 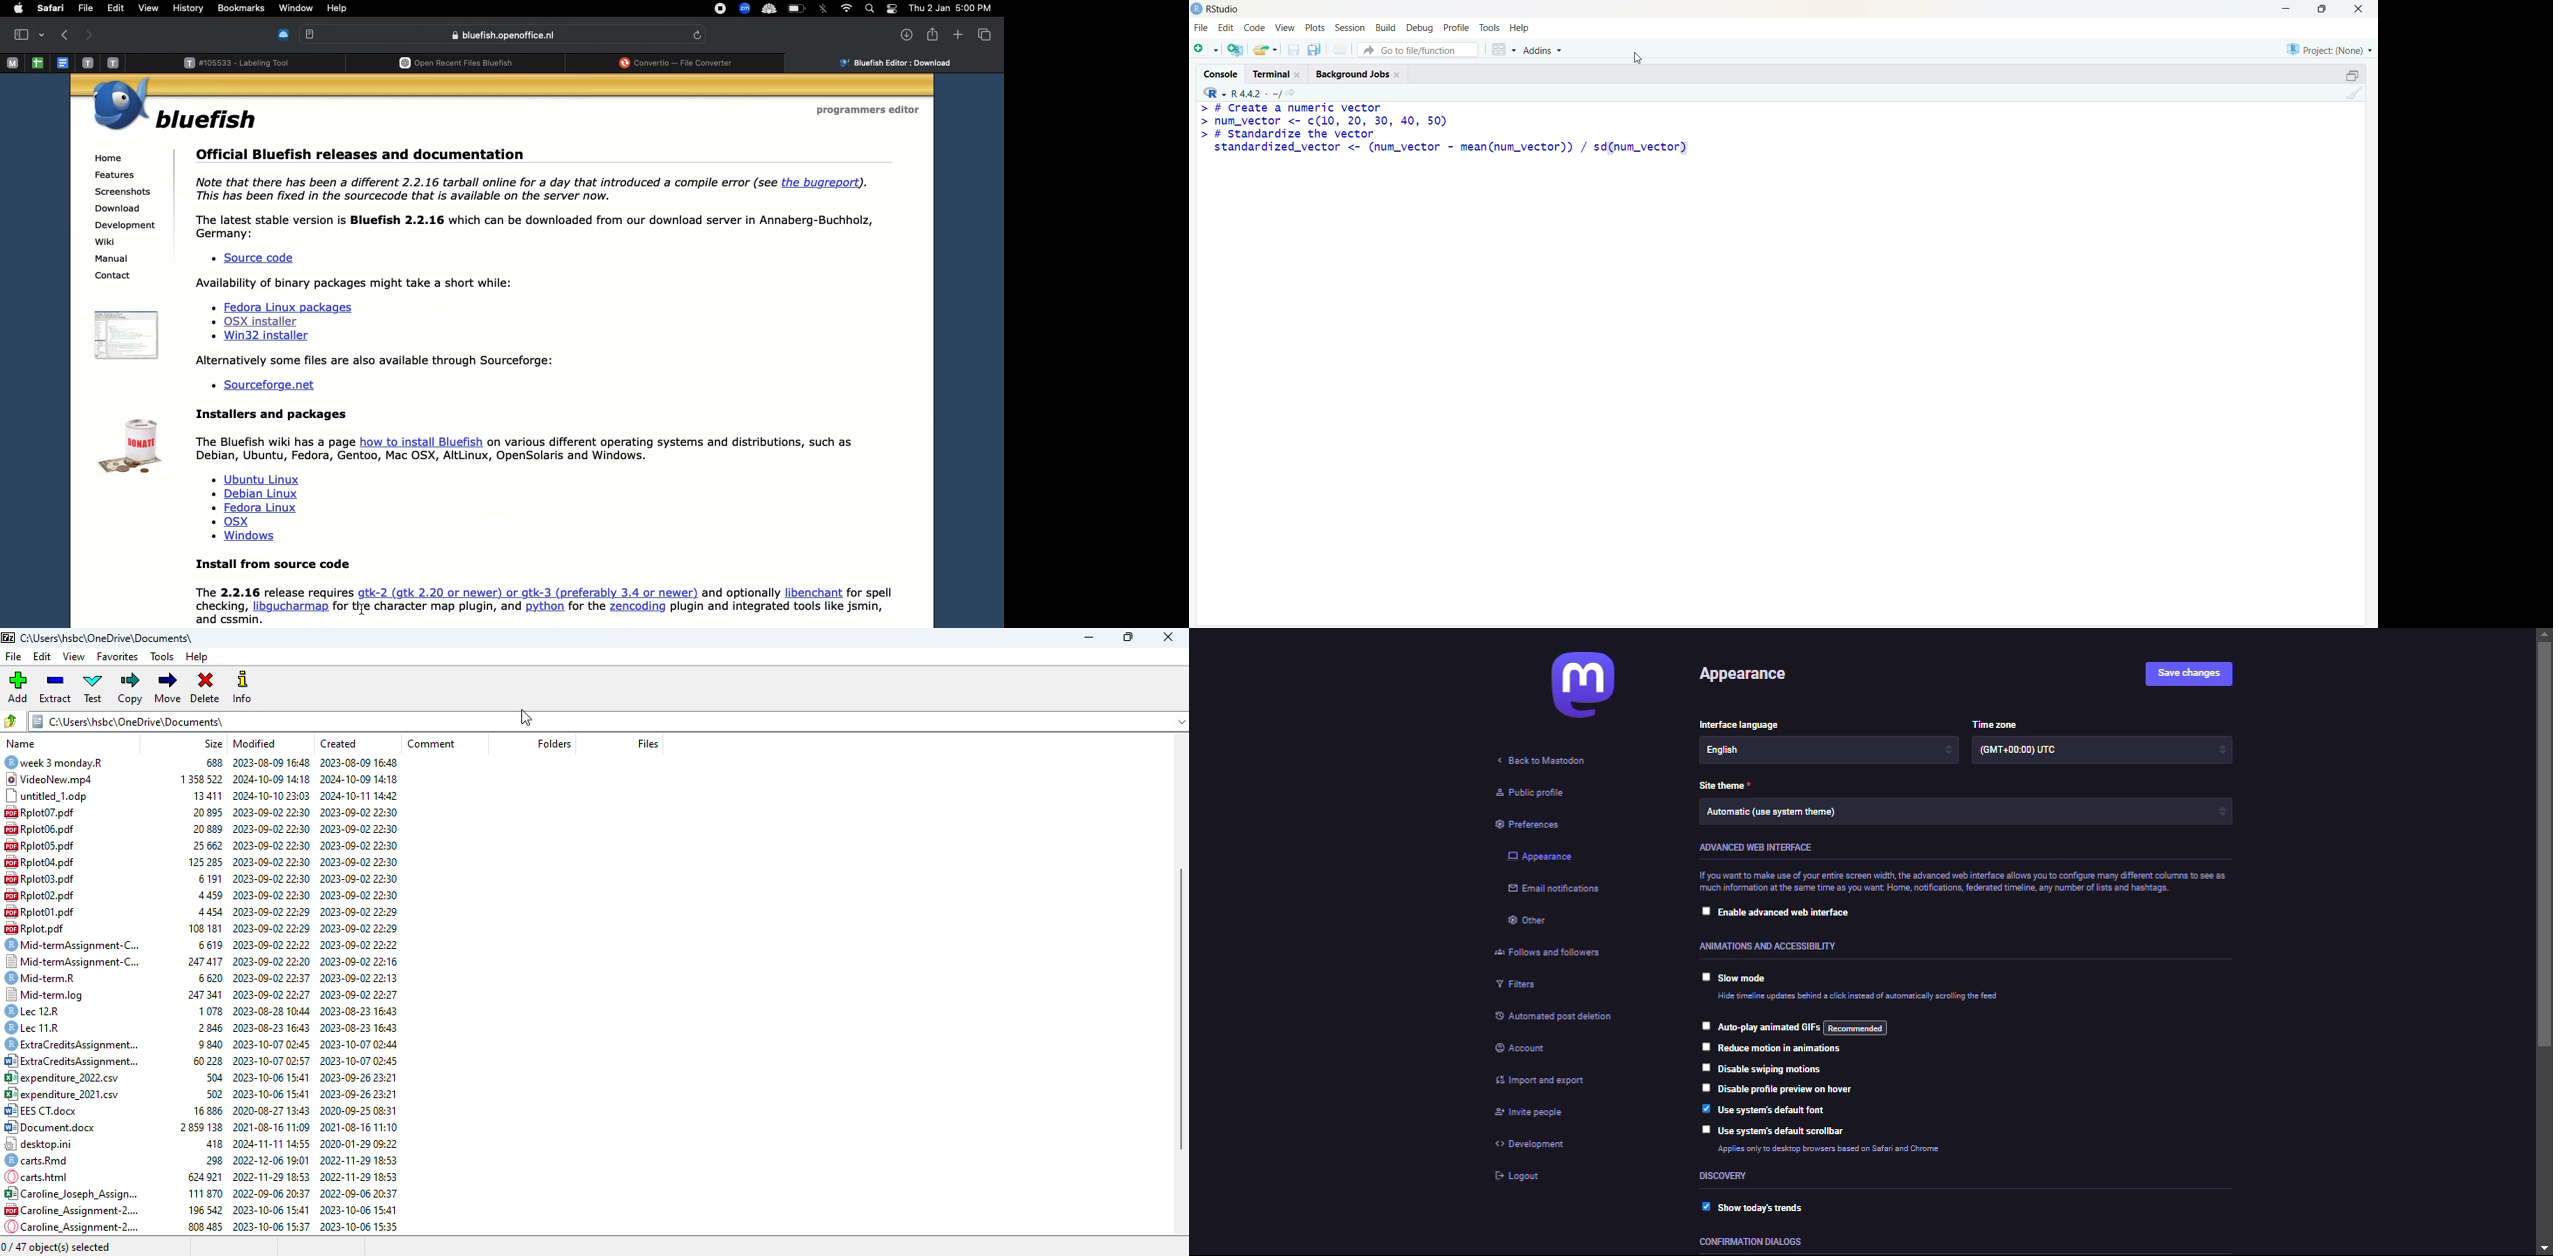 I want to click on go, so click(x=248, y=7).